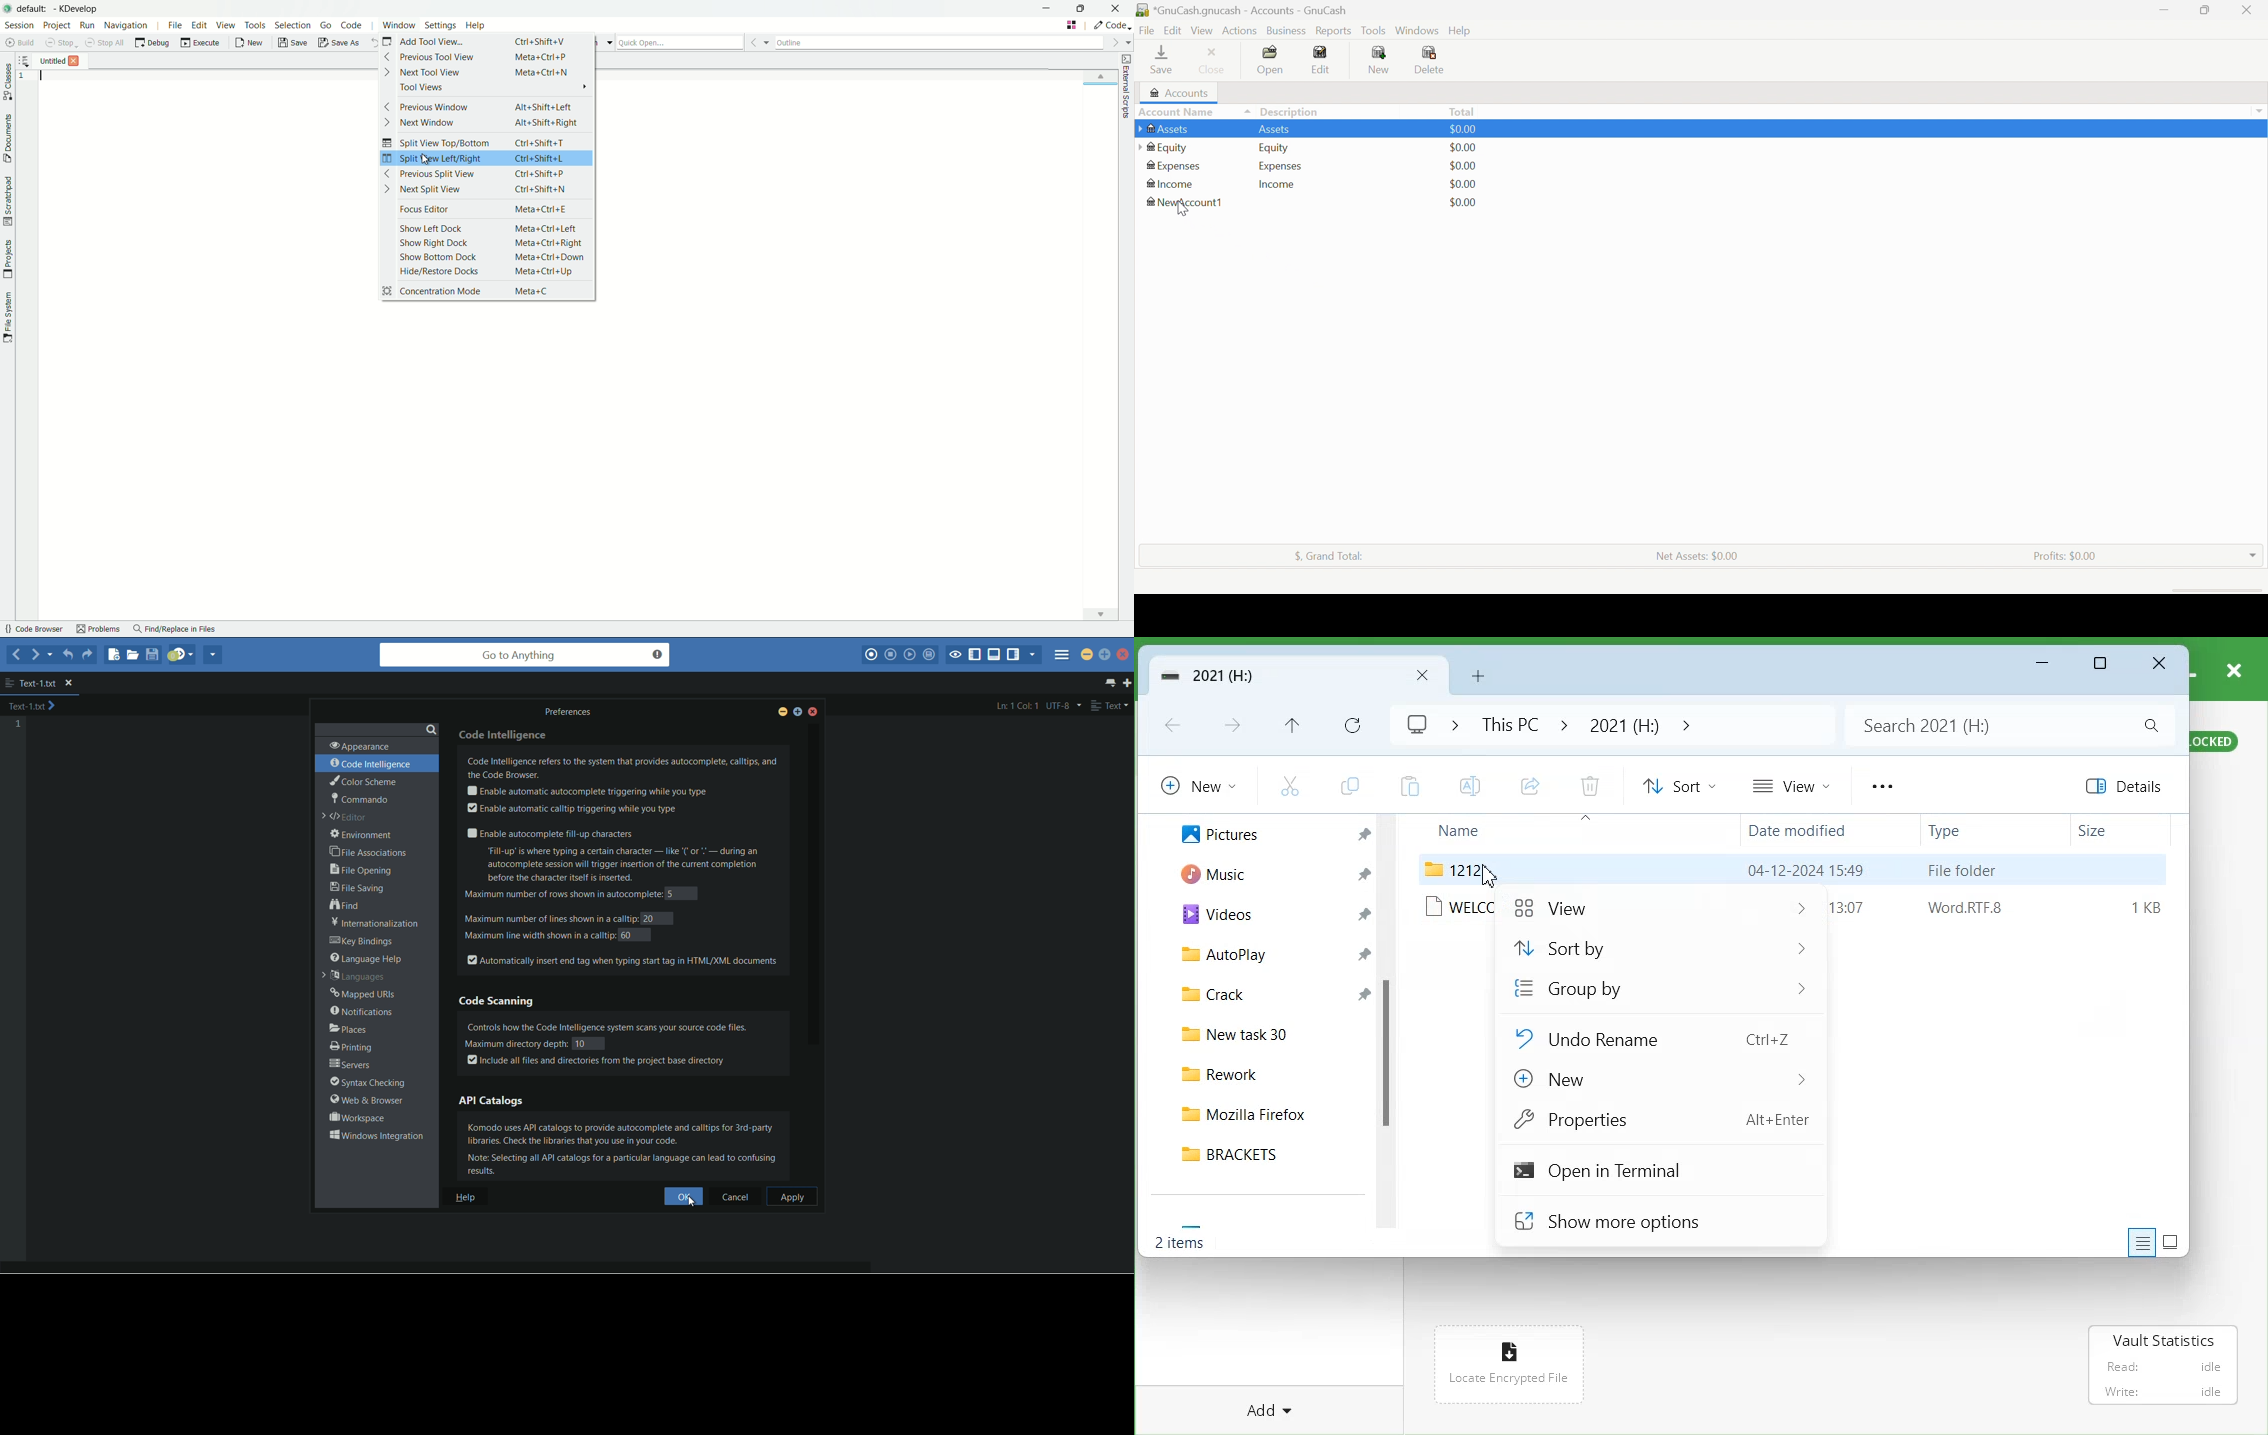 This screenshot has width=2268, height=1456. Describe the element at coordinates (338, 42) in the screenshot. I see `save as` at that location.